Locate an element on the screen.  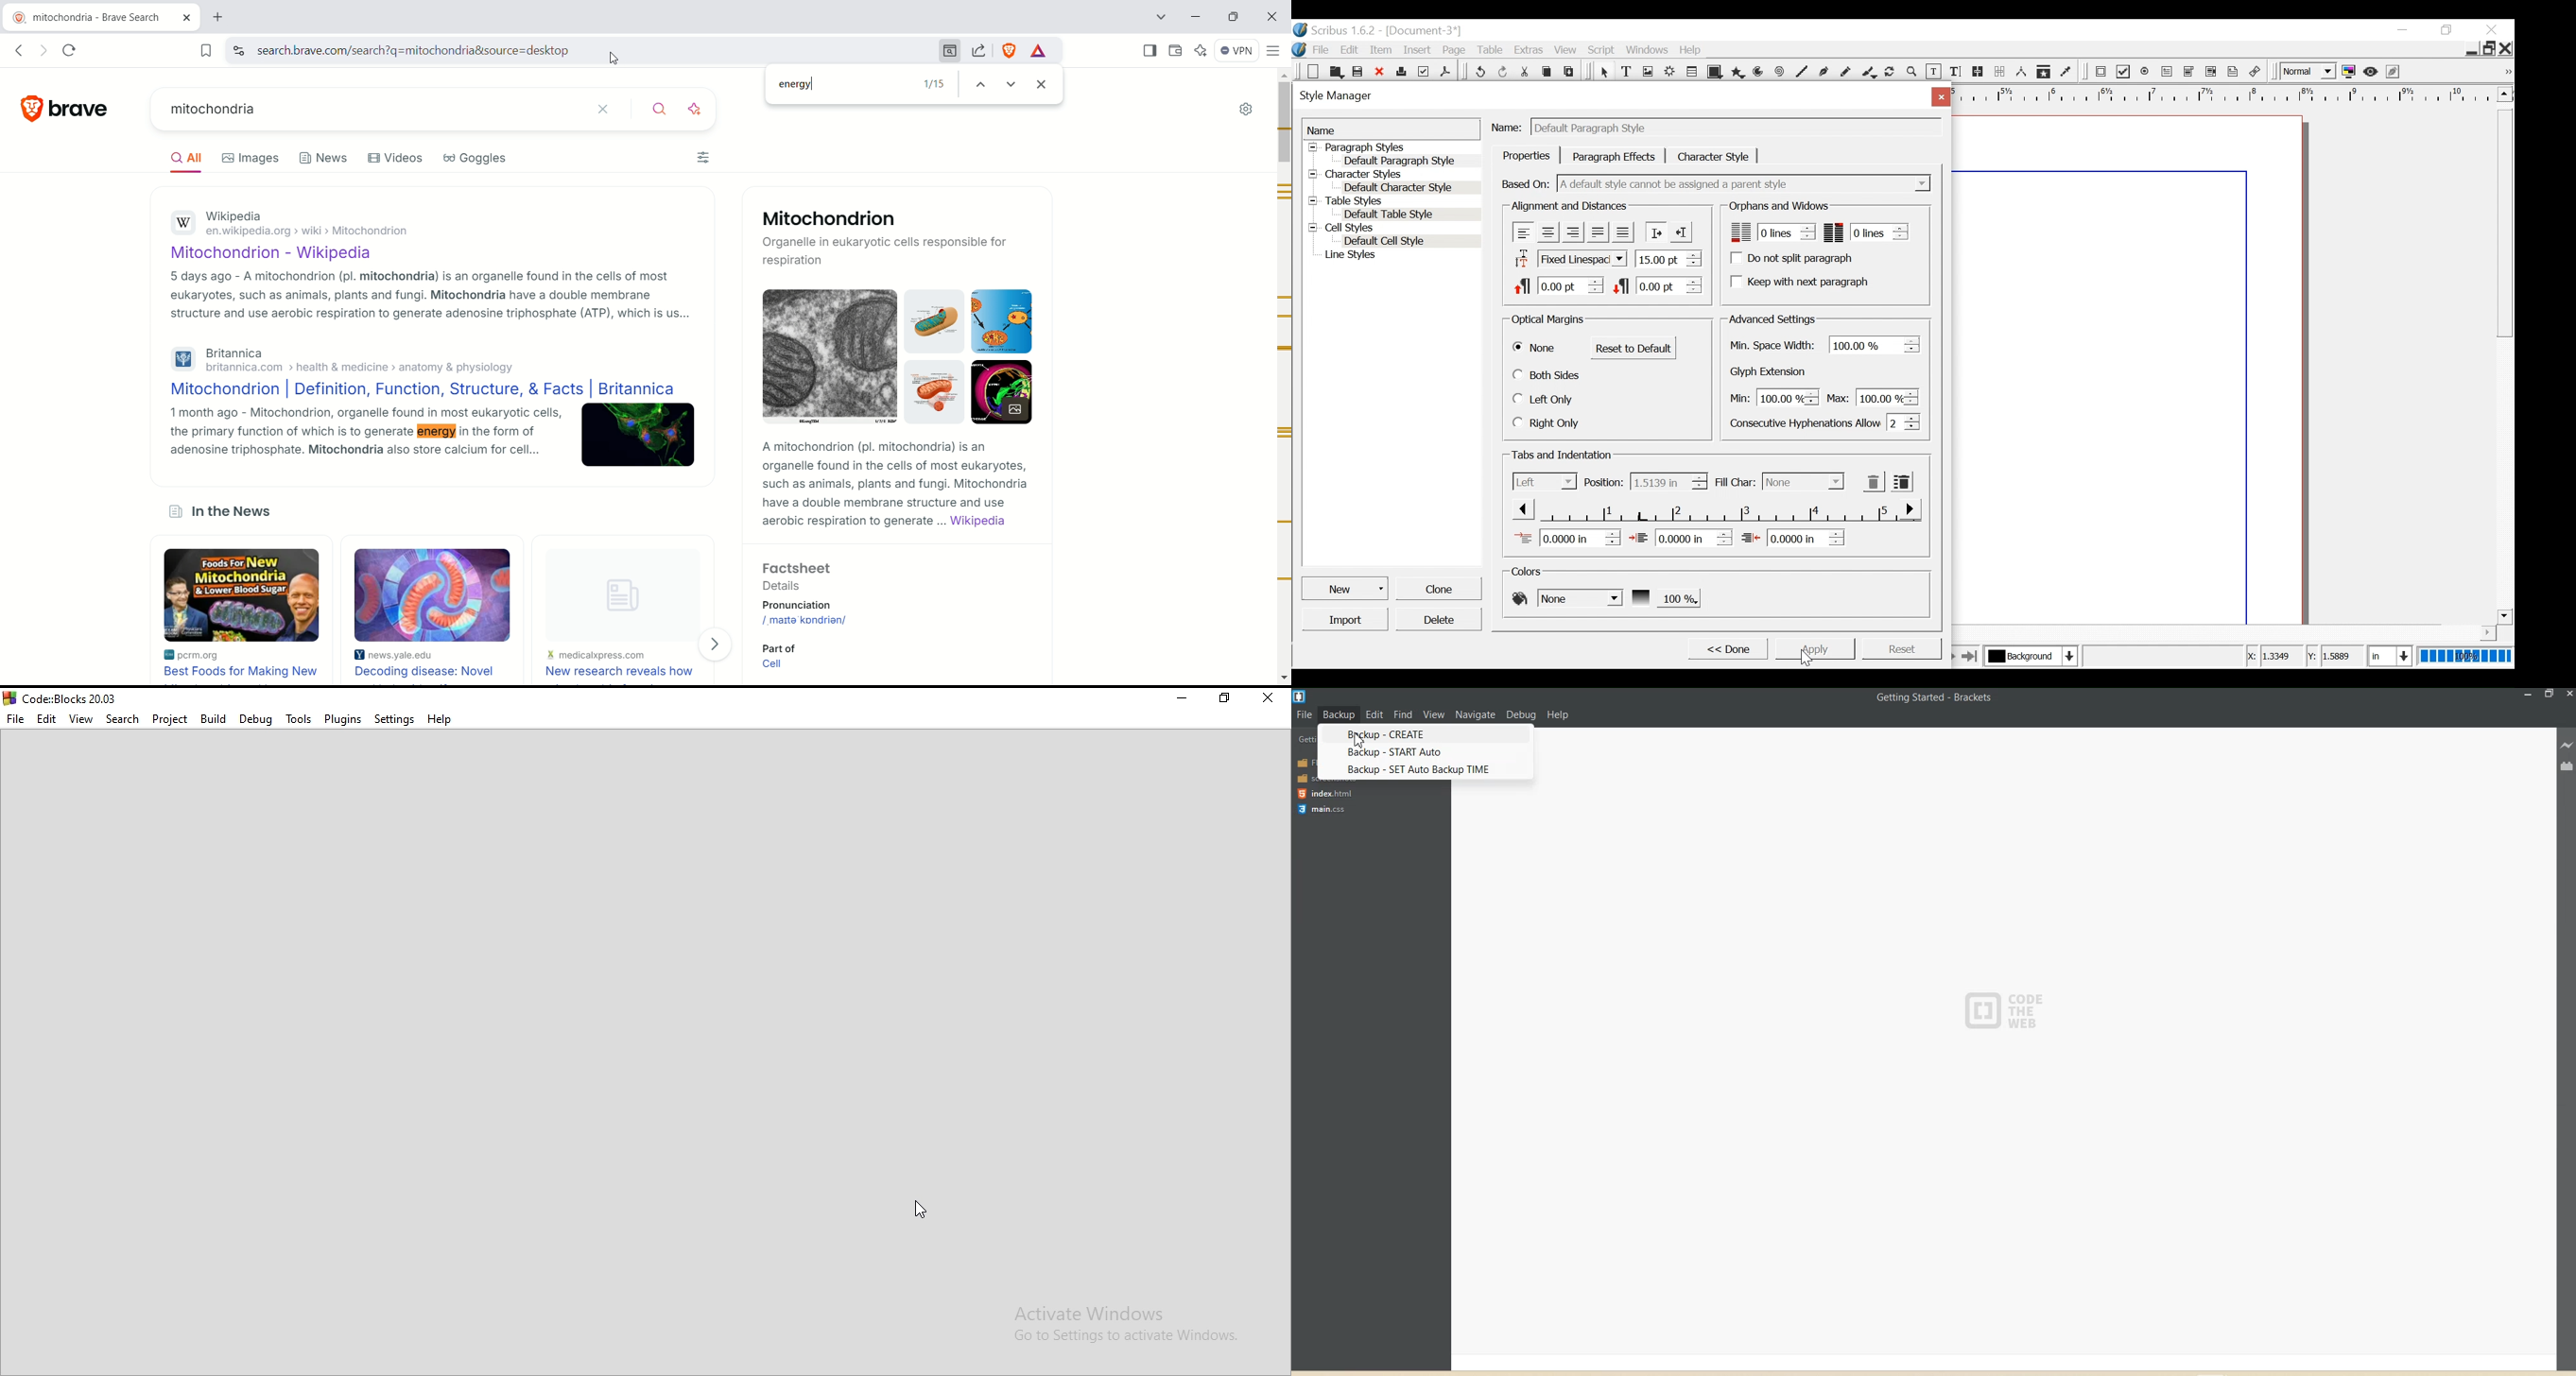
Help is located at coordinates (1562, 713).